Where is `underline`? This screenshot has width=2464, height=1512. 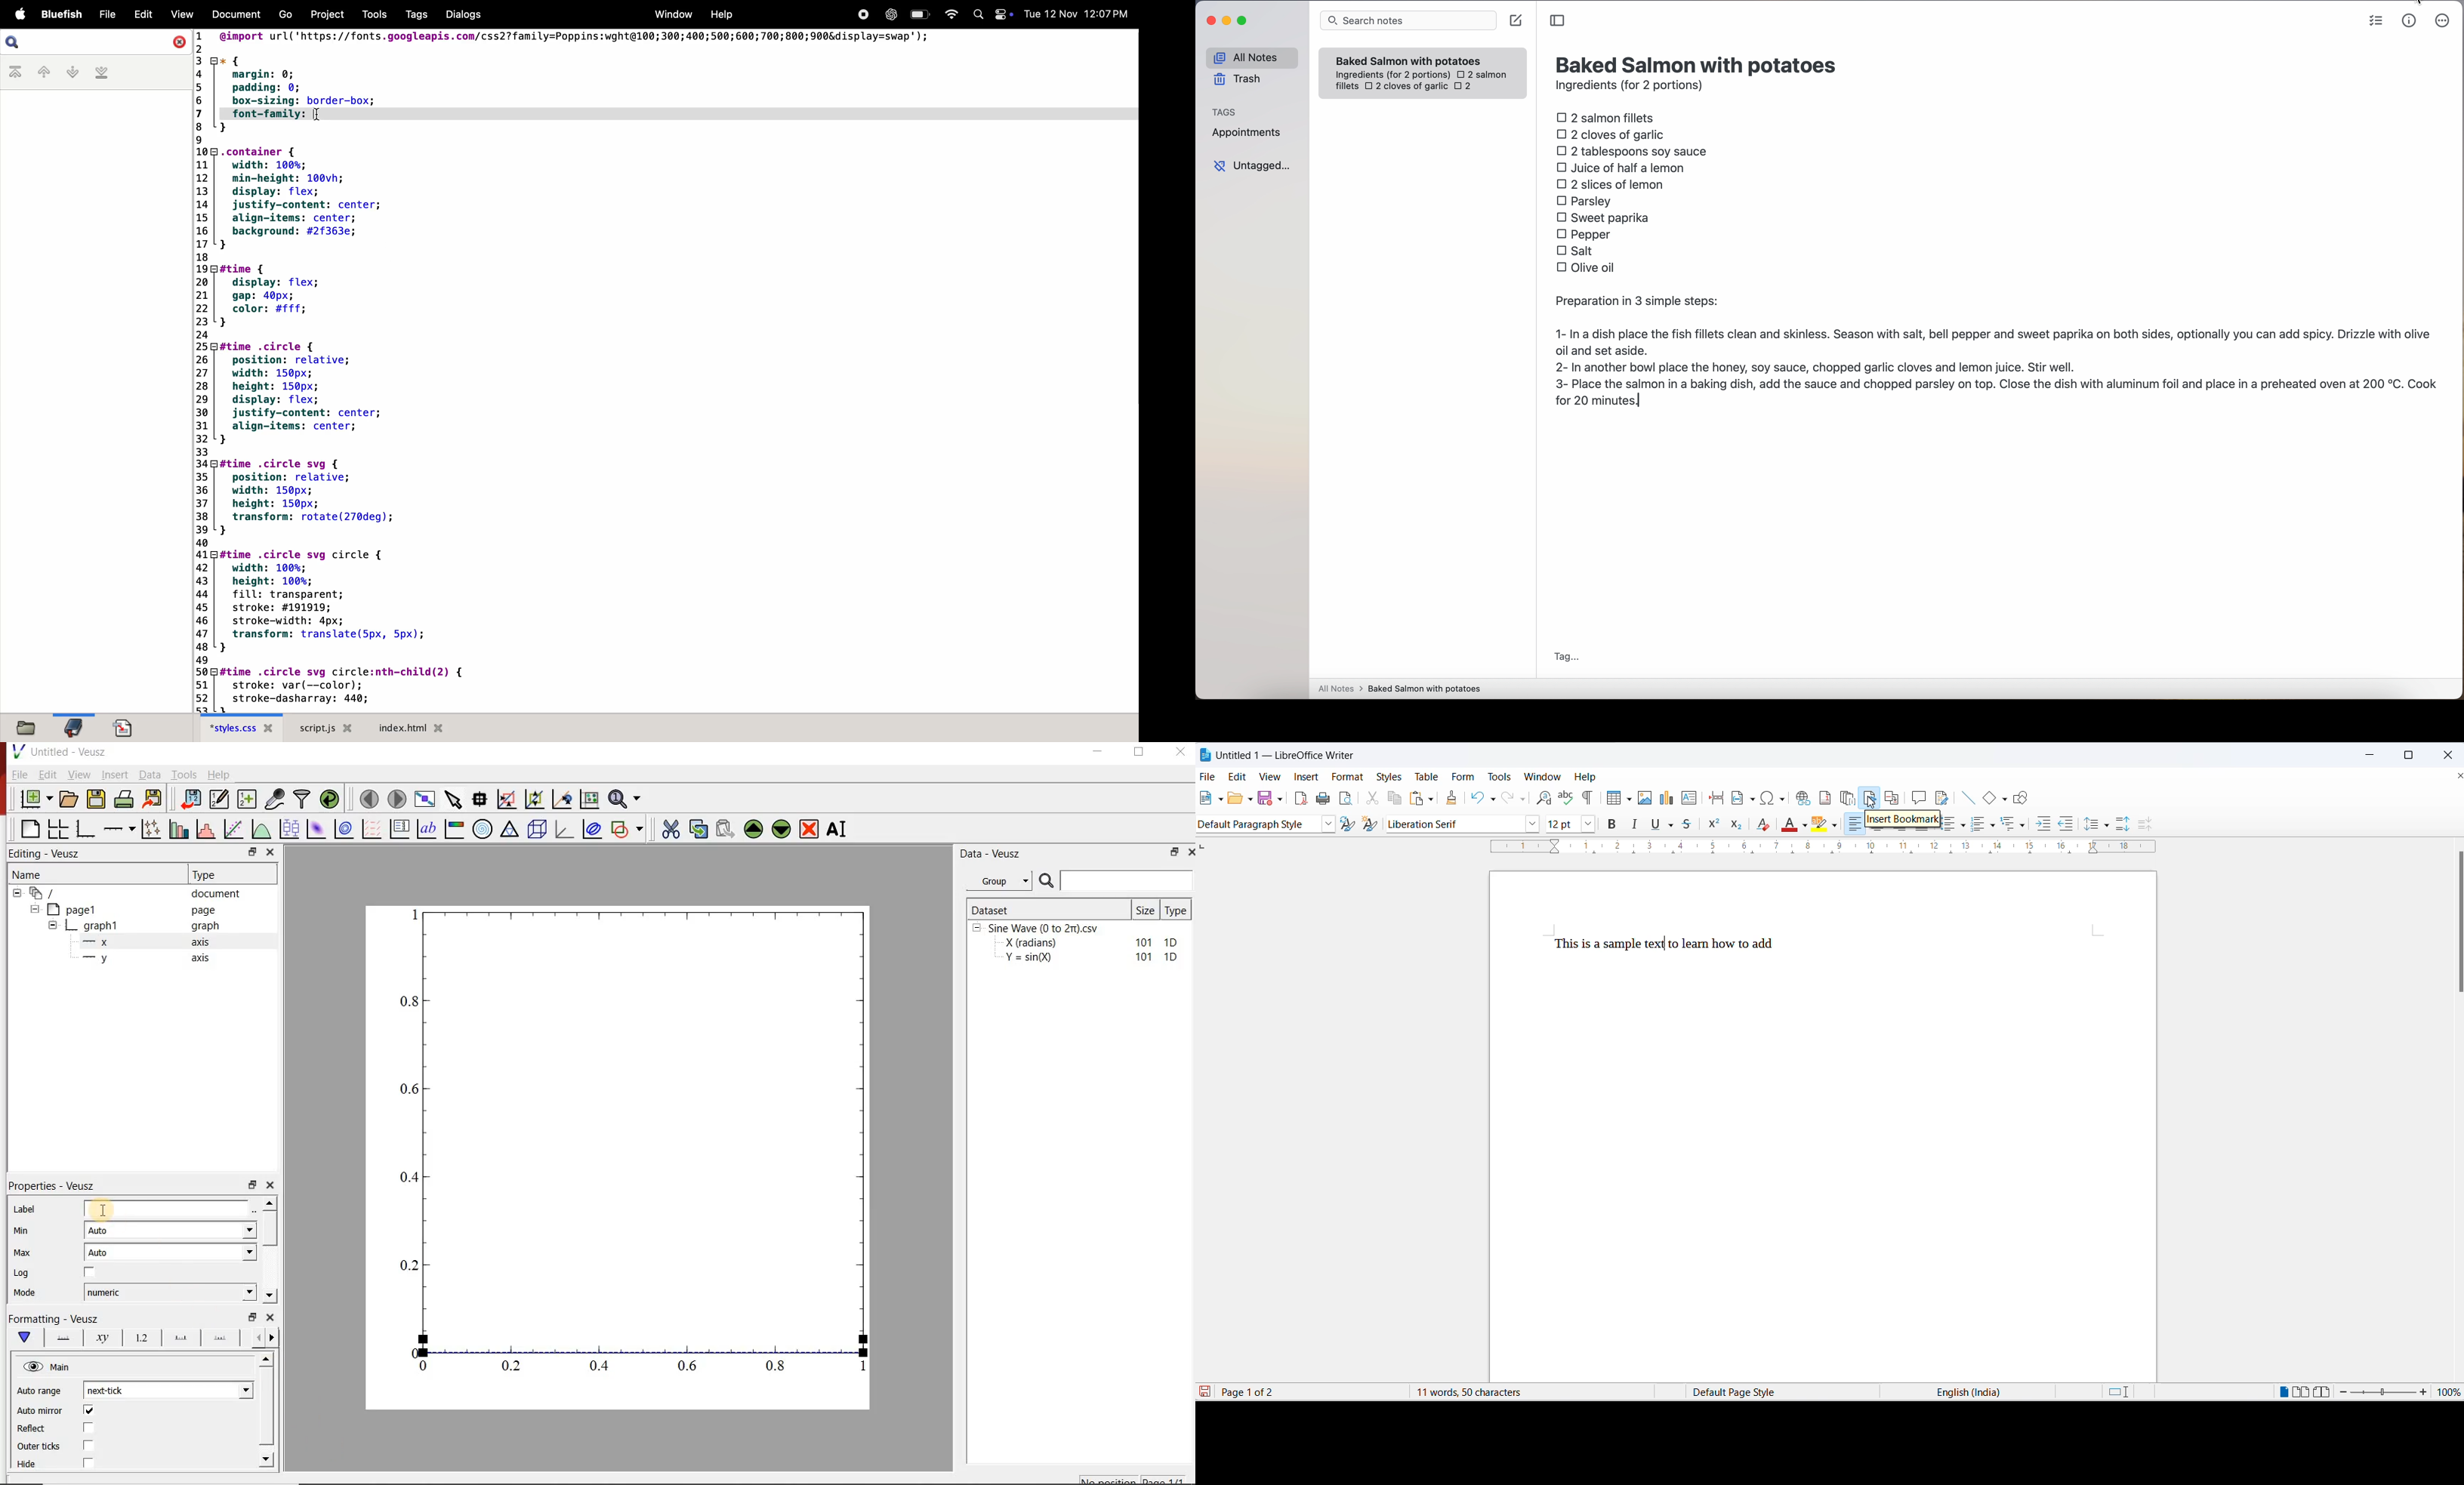
underline is located at coordinates (1657, 825).